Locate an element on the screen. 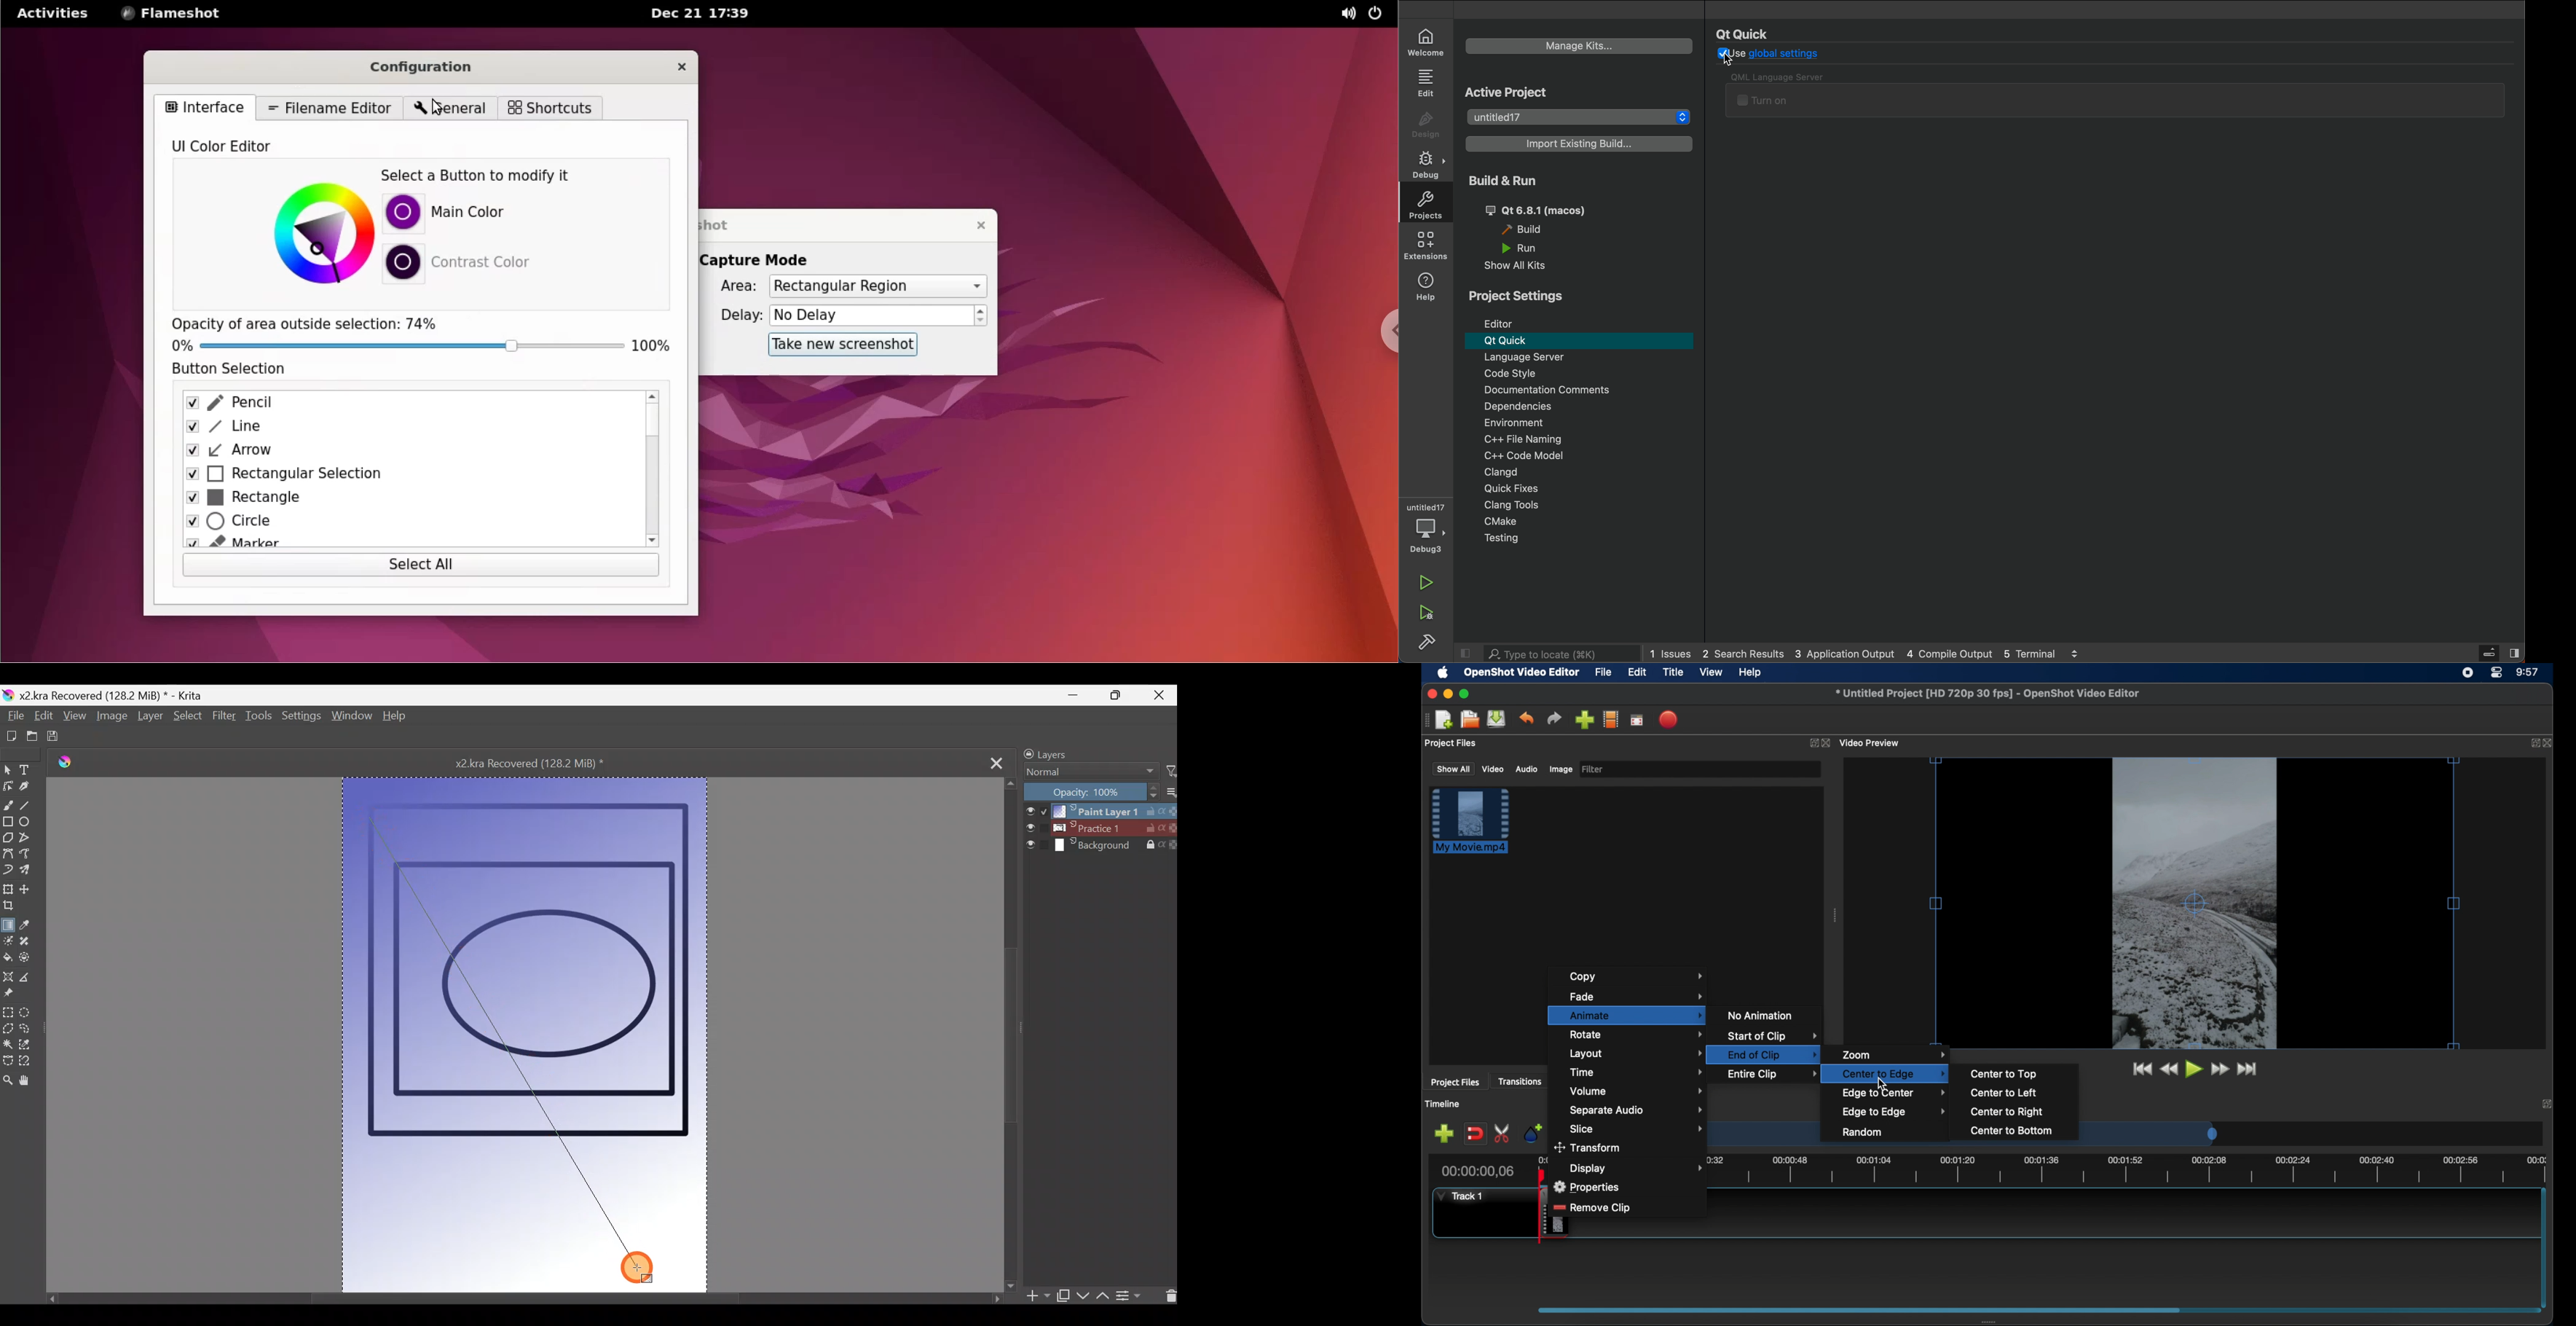 The height and width of the screenshot is (1344, 2576). issues is located at coordinates (1672, 656).